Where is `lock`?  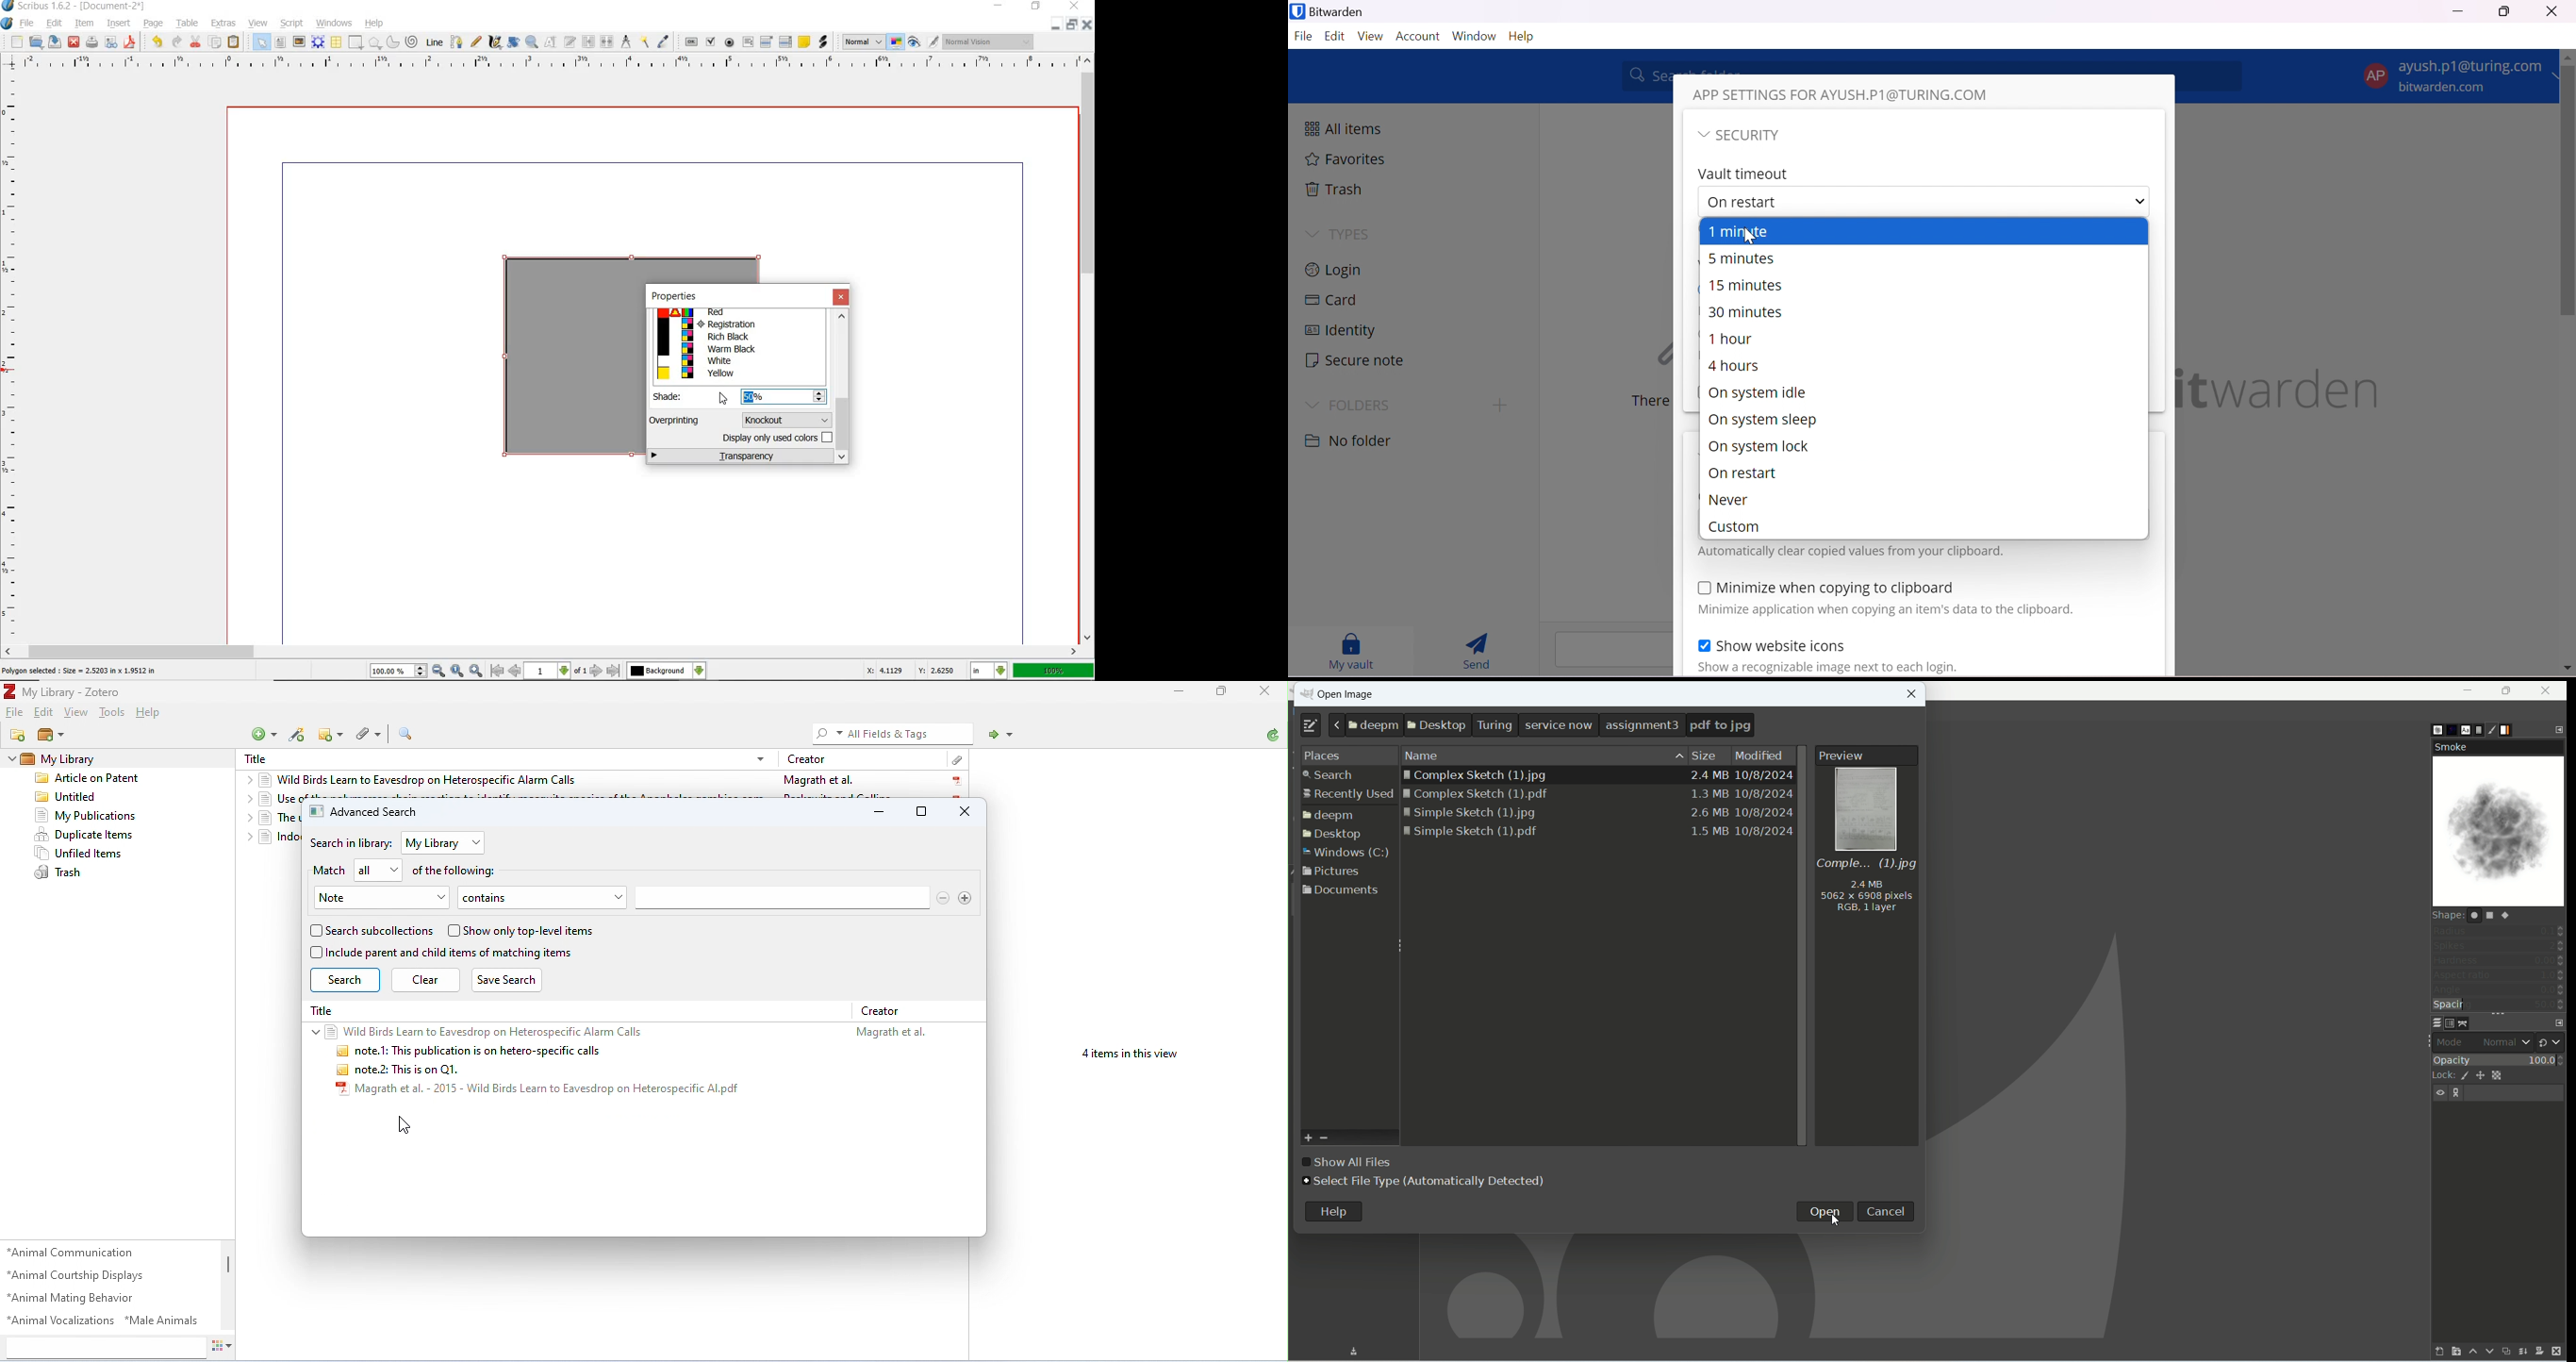
lock is located at coordinates (2440, 1076).